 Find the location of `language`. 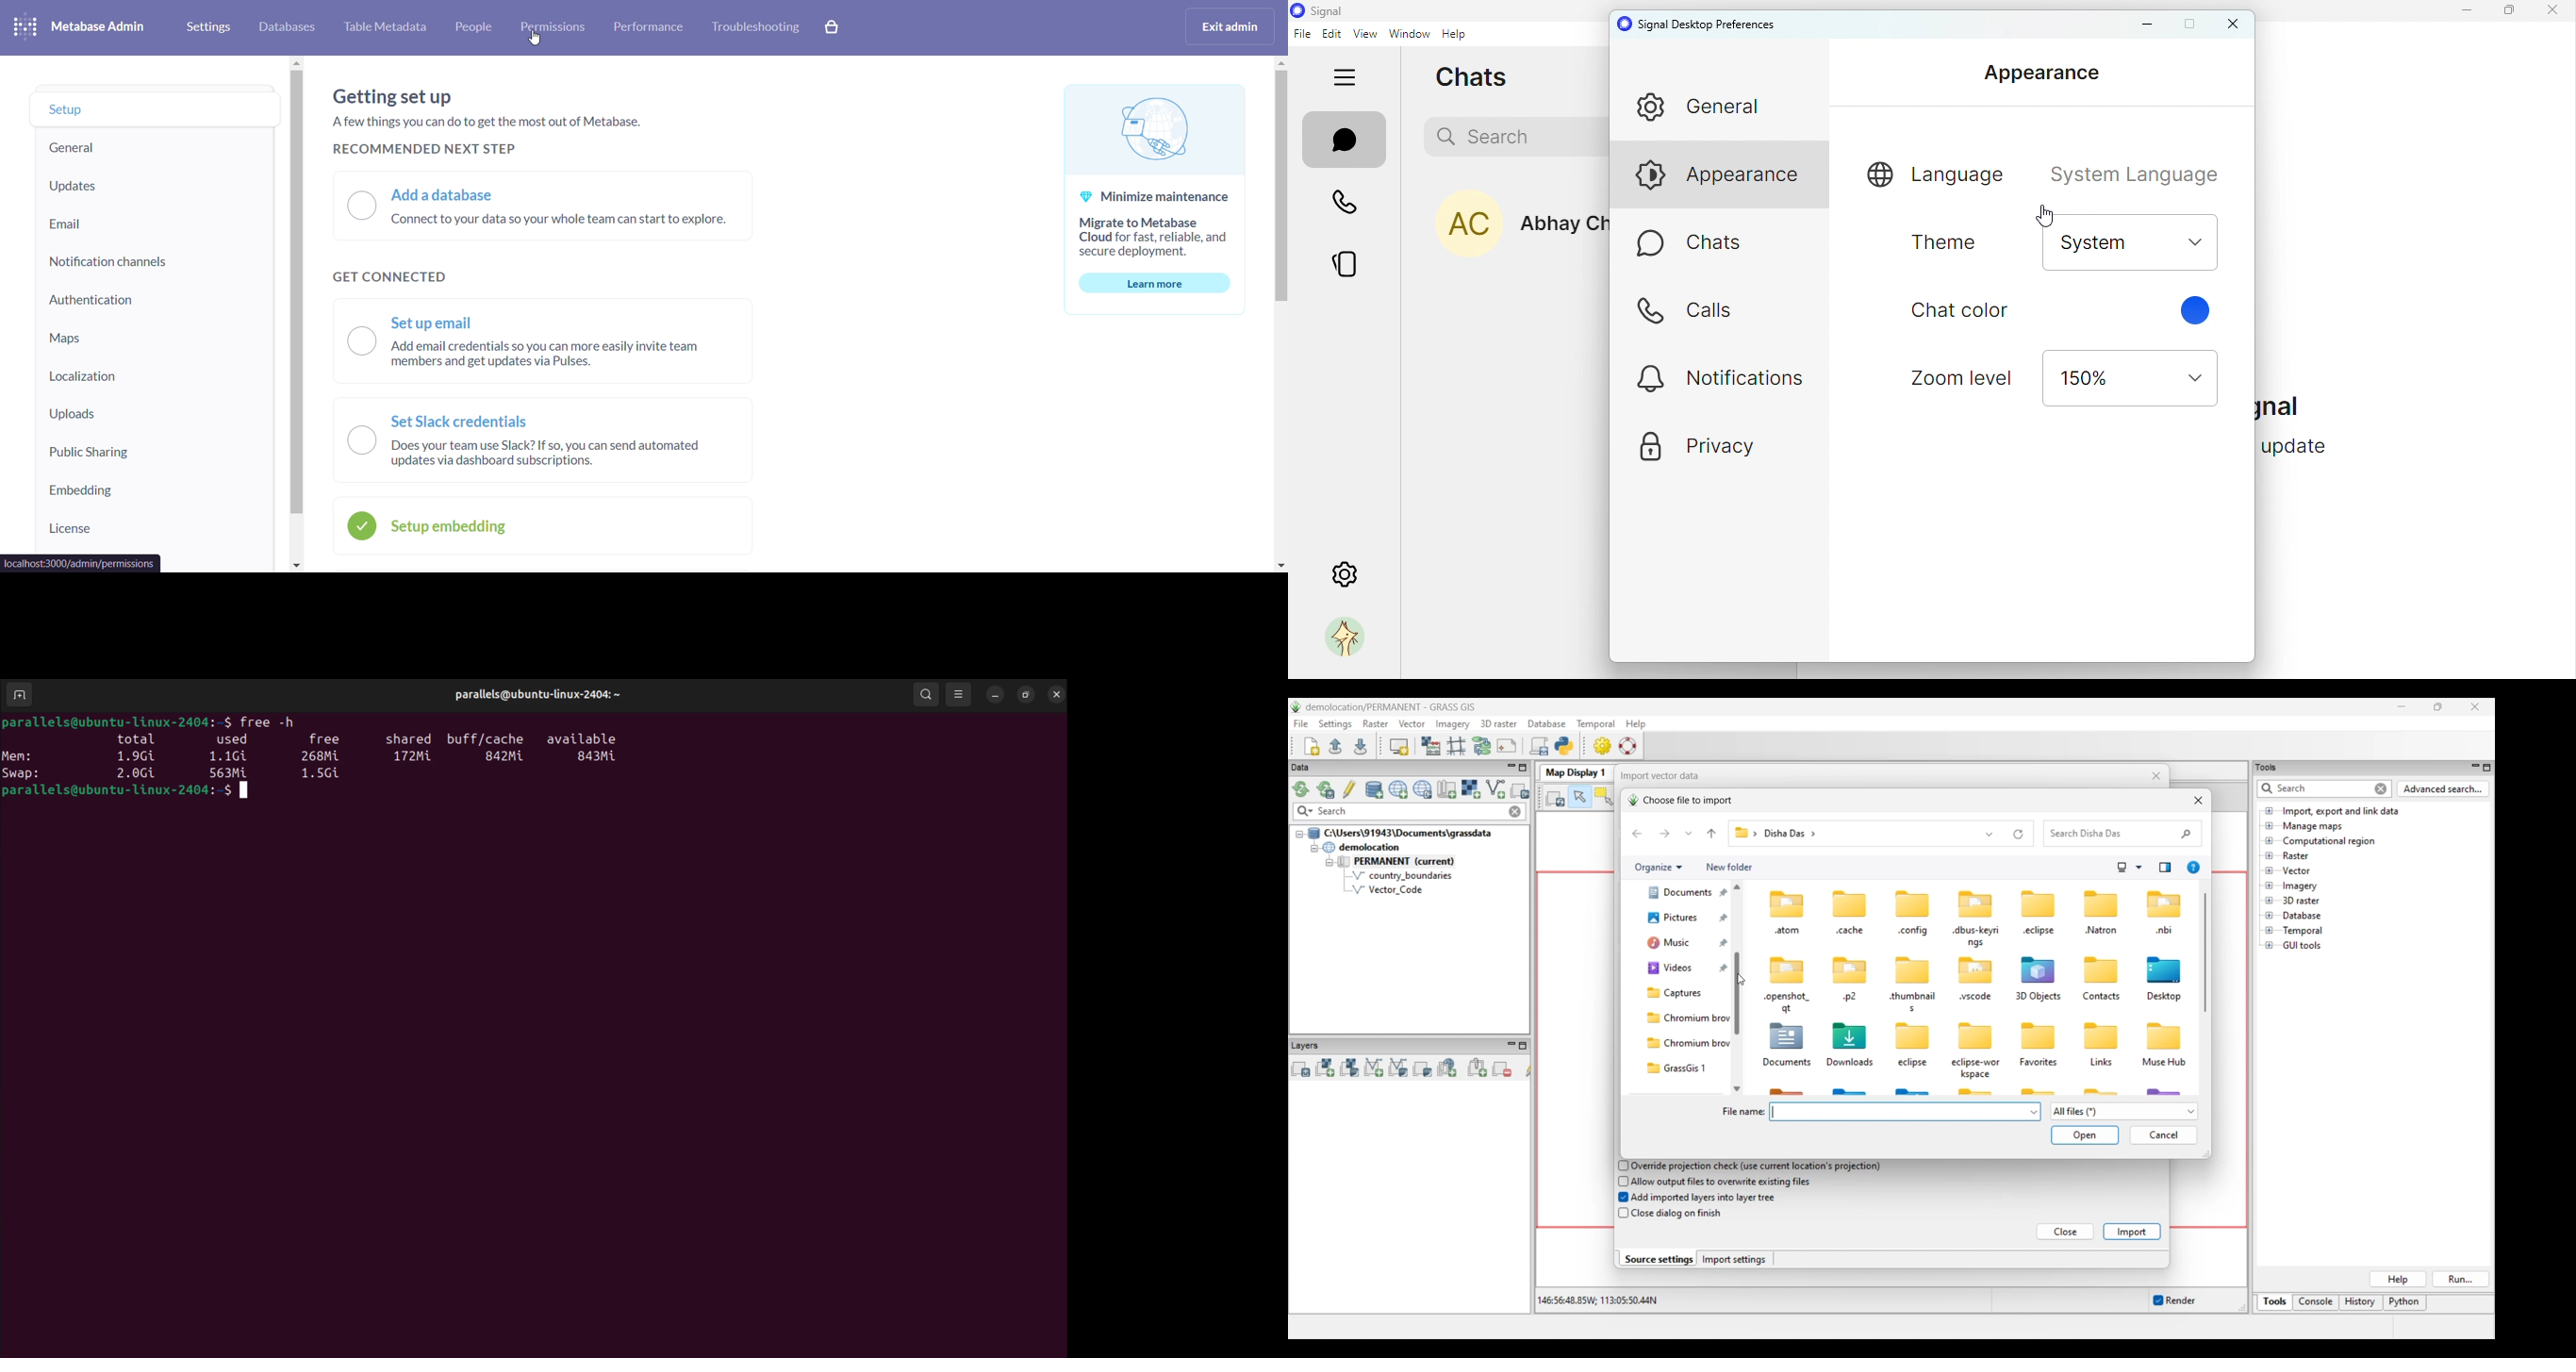

language is located at coordinates (1937, 174).